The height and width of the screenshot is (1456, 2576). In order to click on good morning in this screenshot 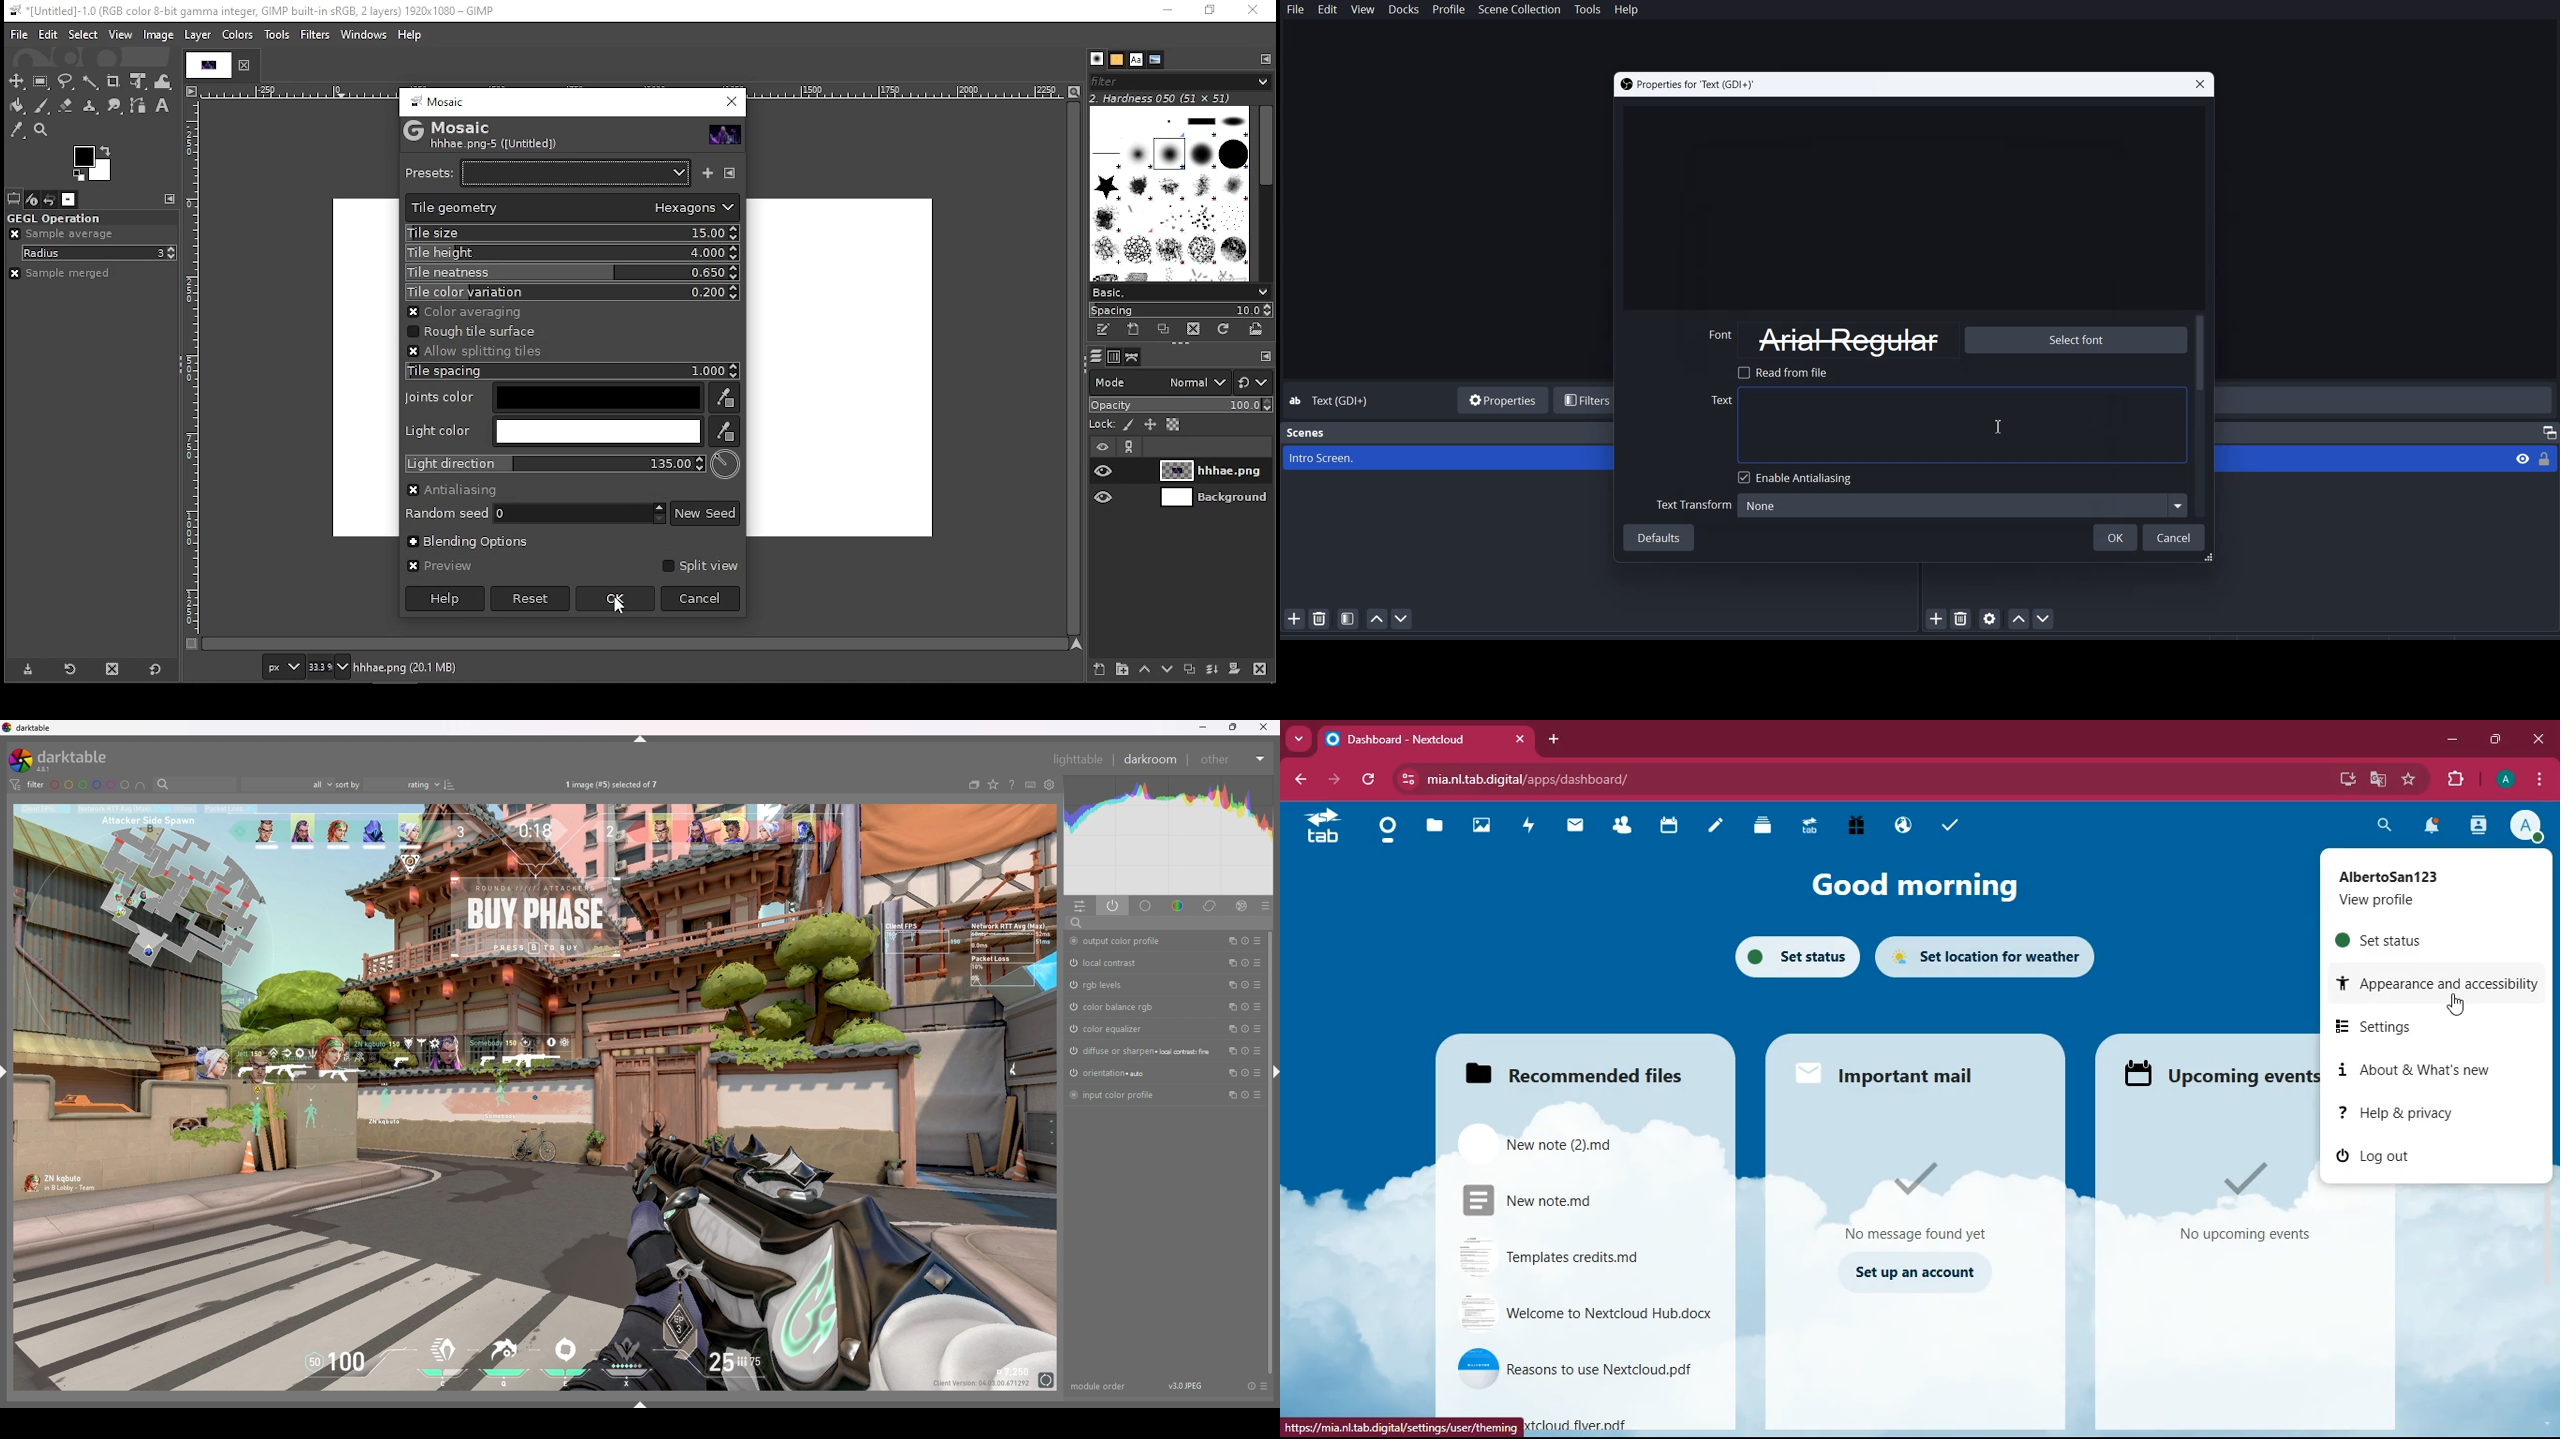, I will do `click(1912, 888)`.